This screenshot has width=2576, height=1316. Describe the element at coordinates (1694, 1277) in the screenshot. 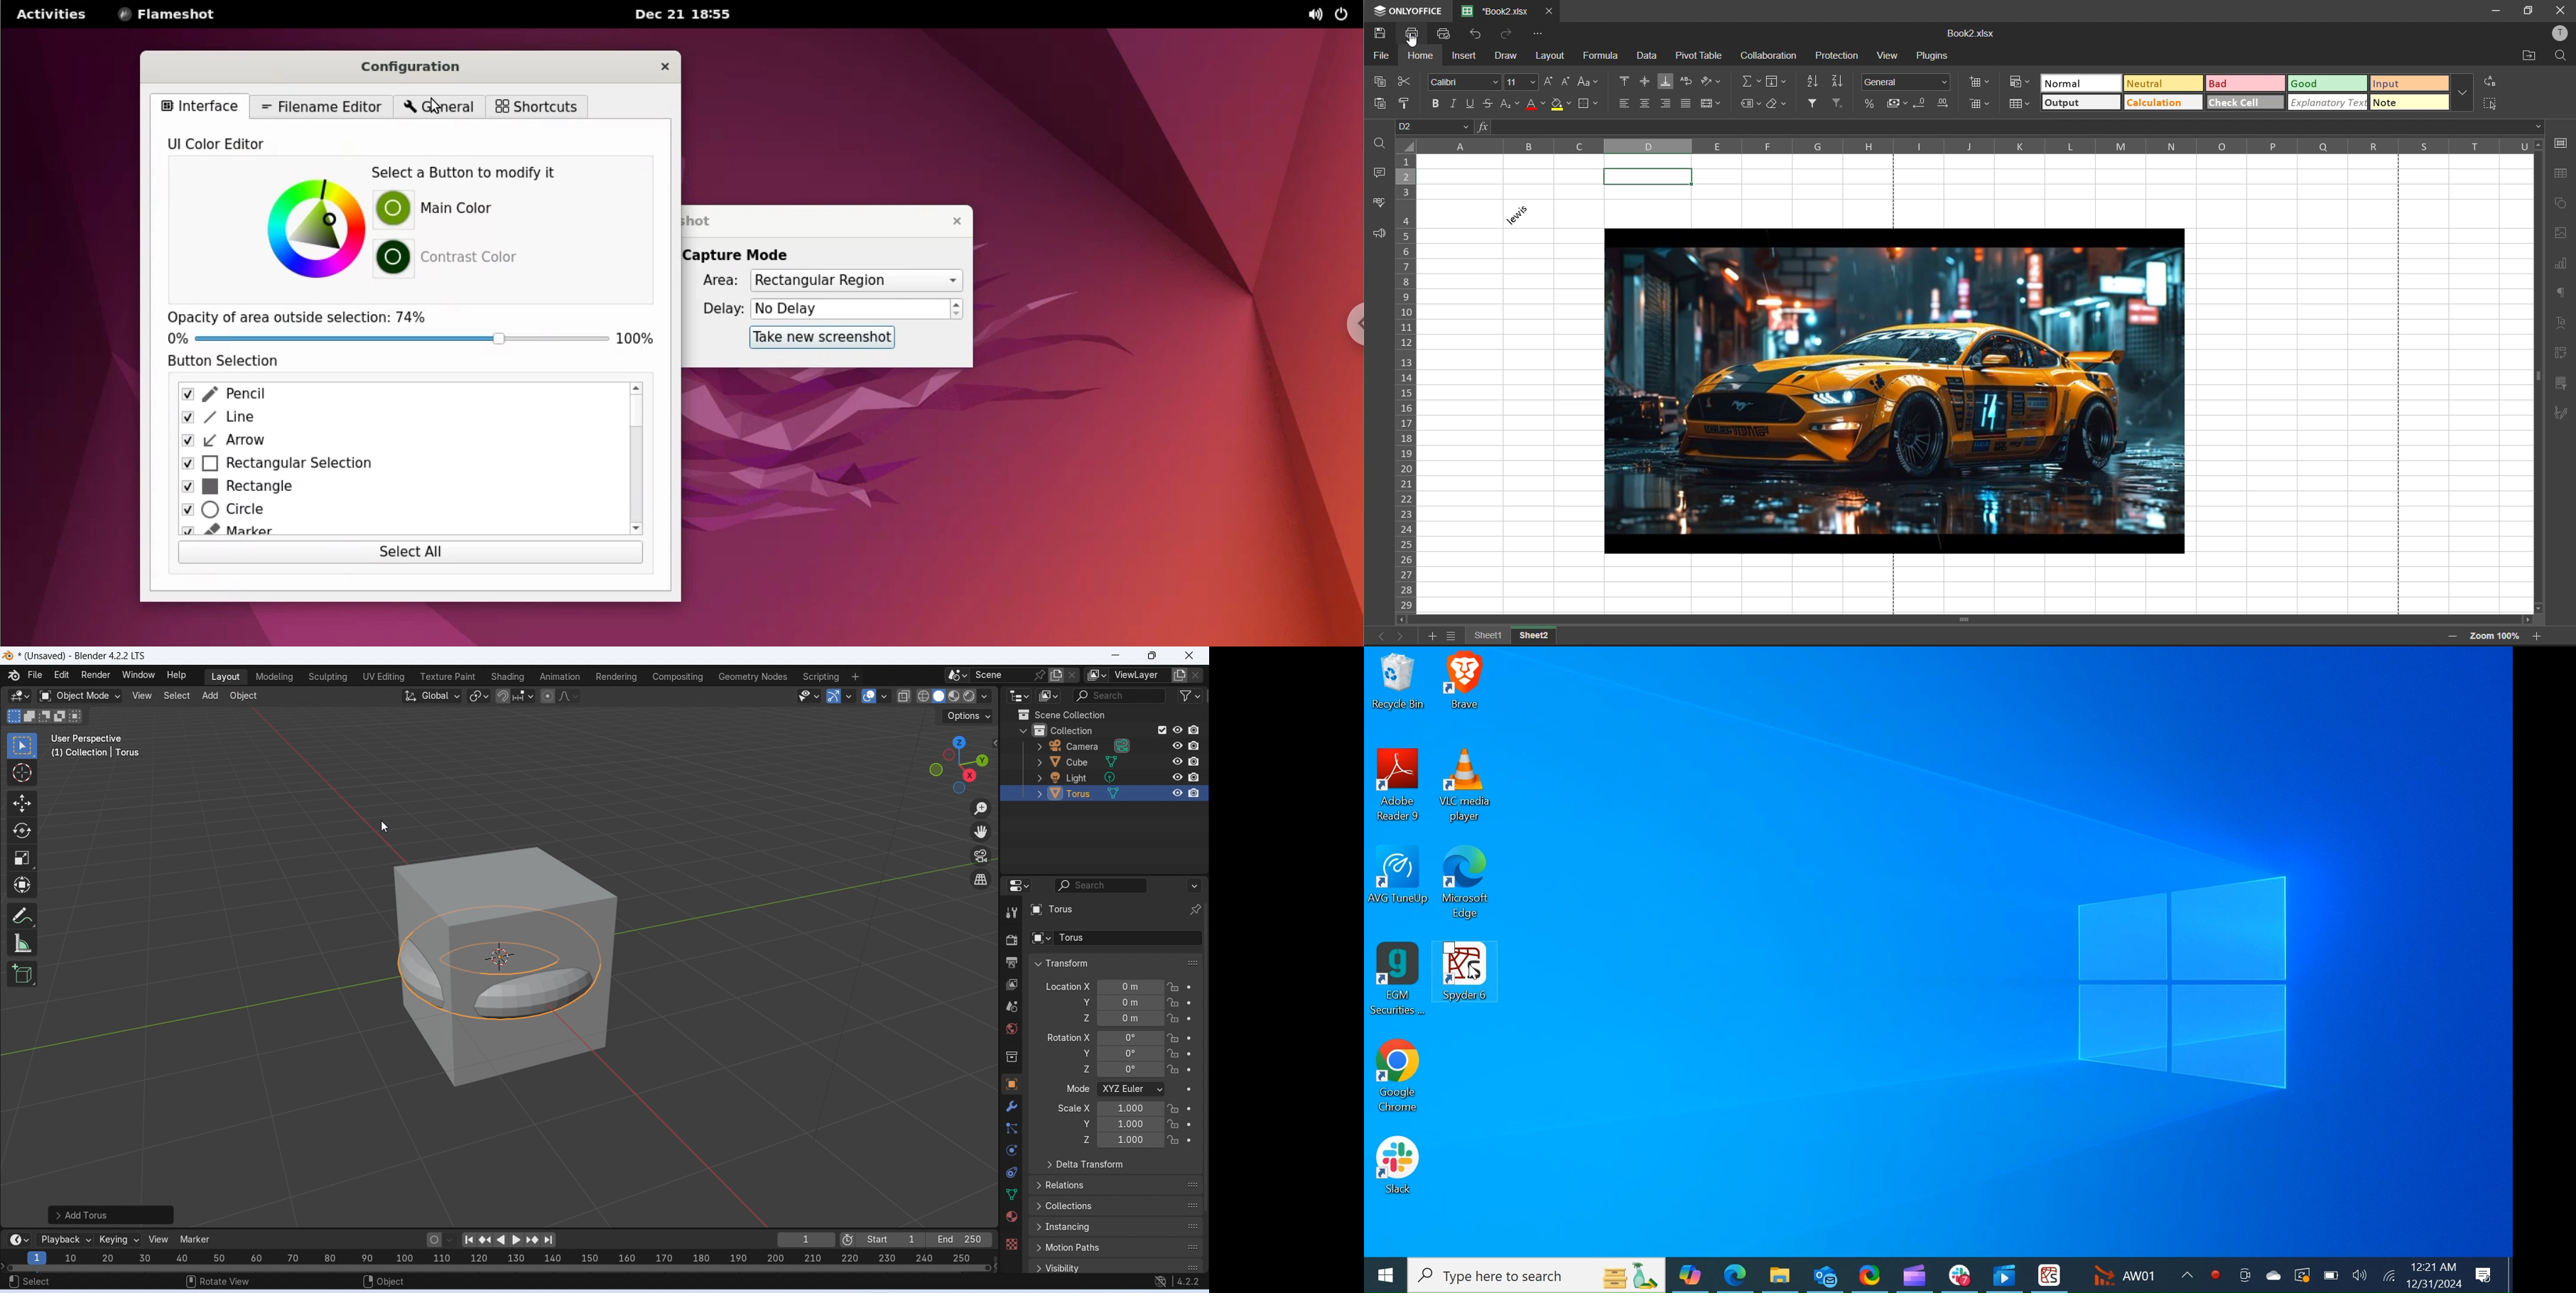

I see `Copilot Desktop Icon` at that location.